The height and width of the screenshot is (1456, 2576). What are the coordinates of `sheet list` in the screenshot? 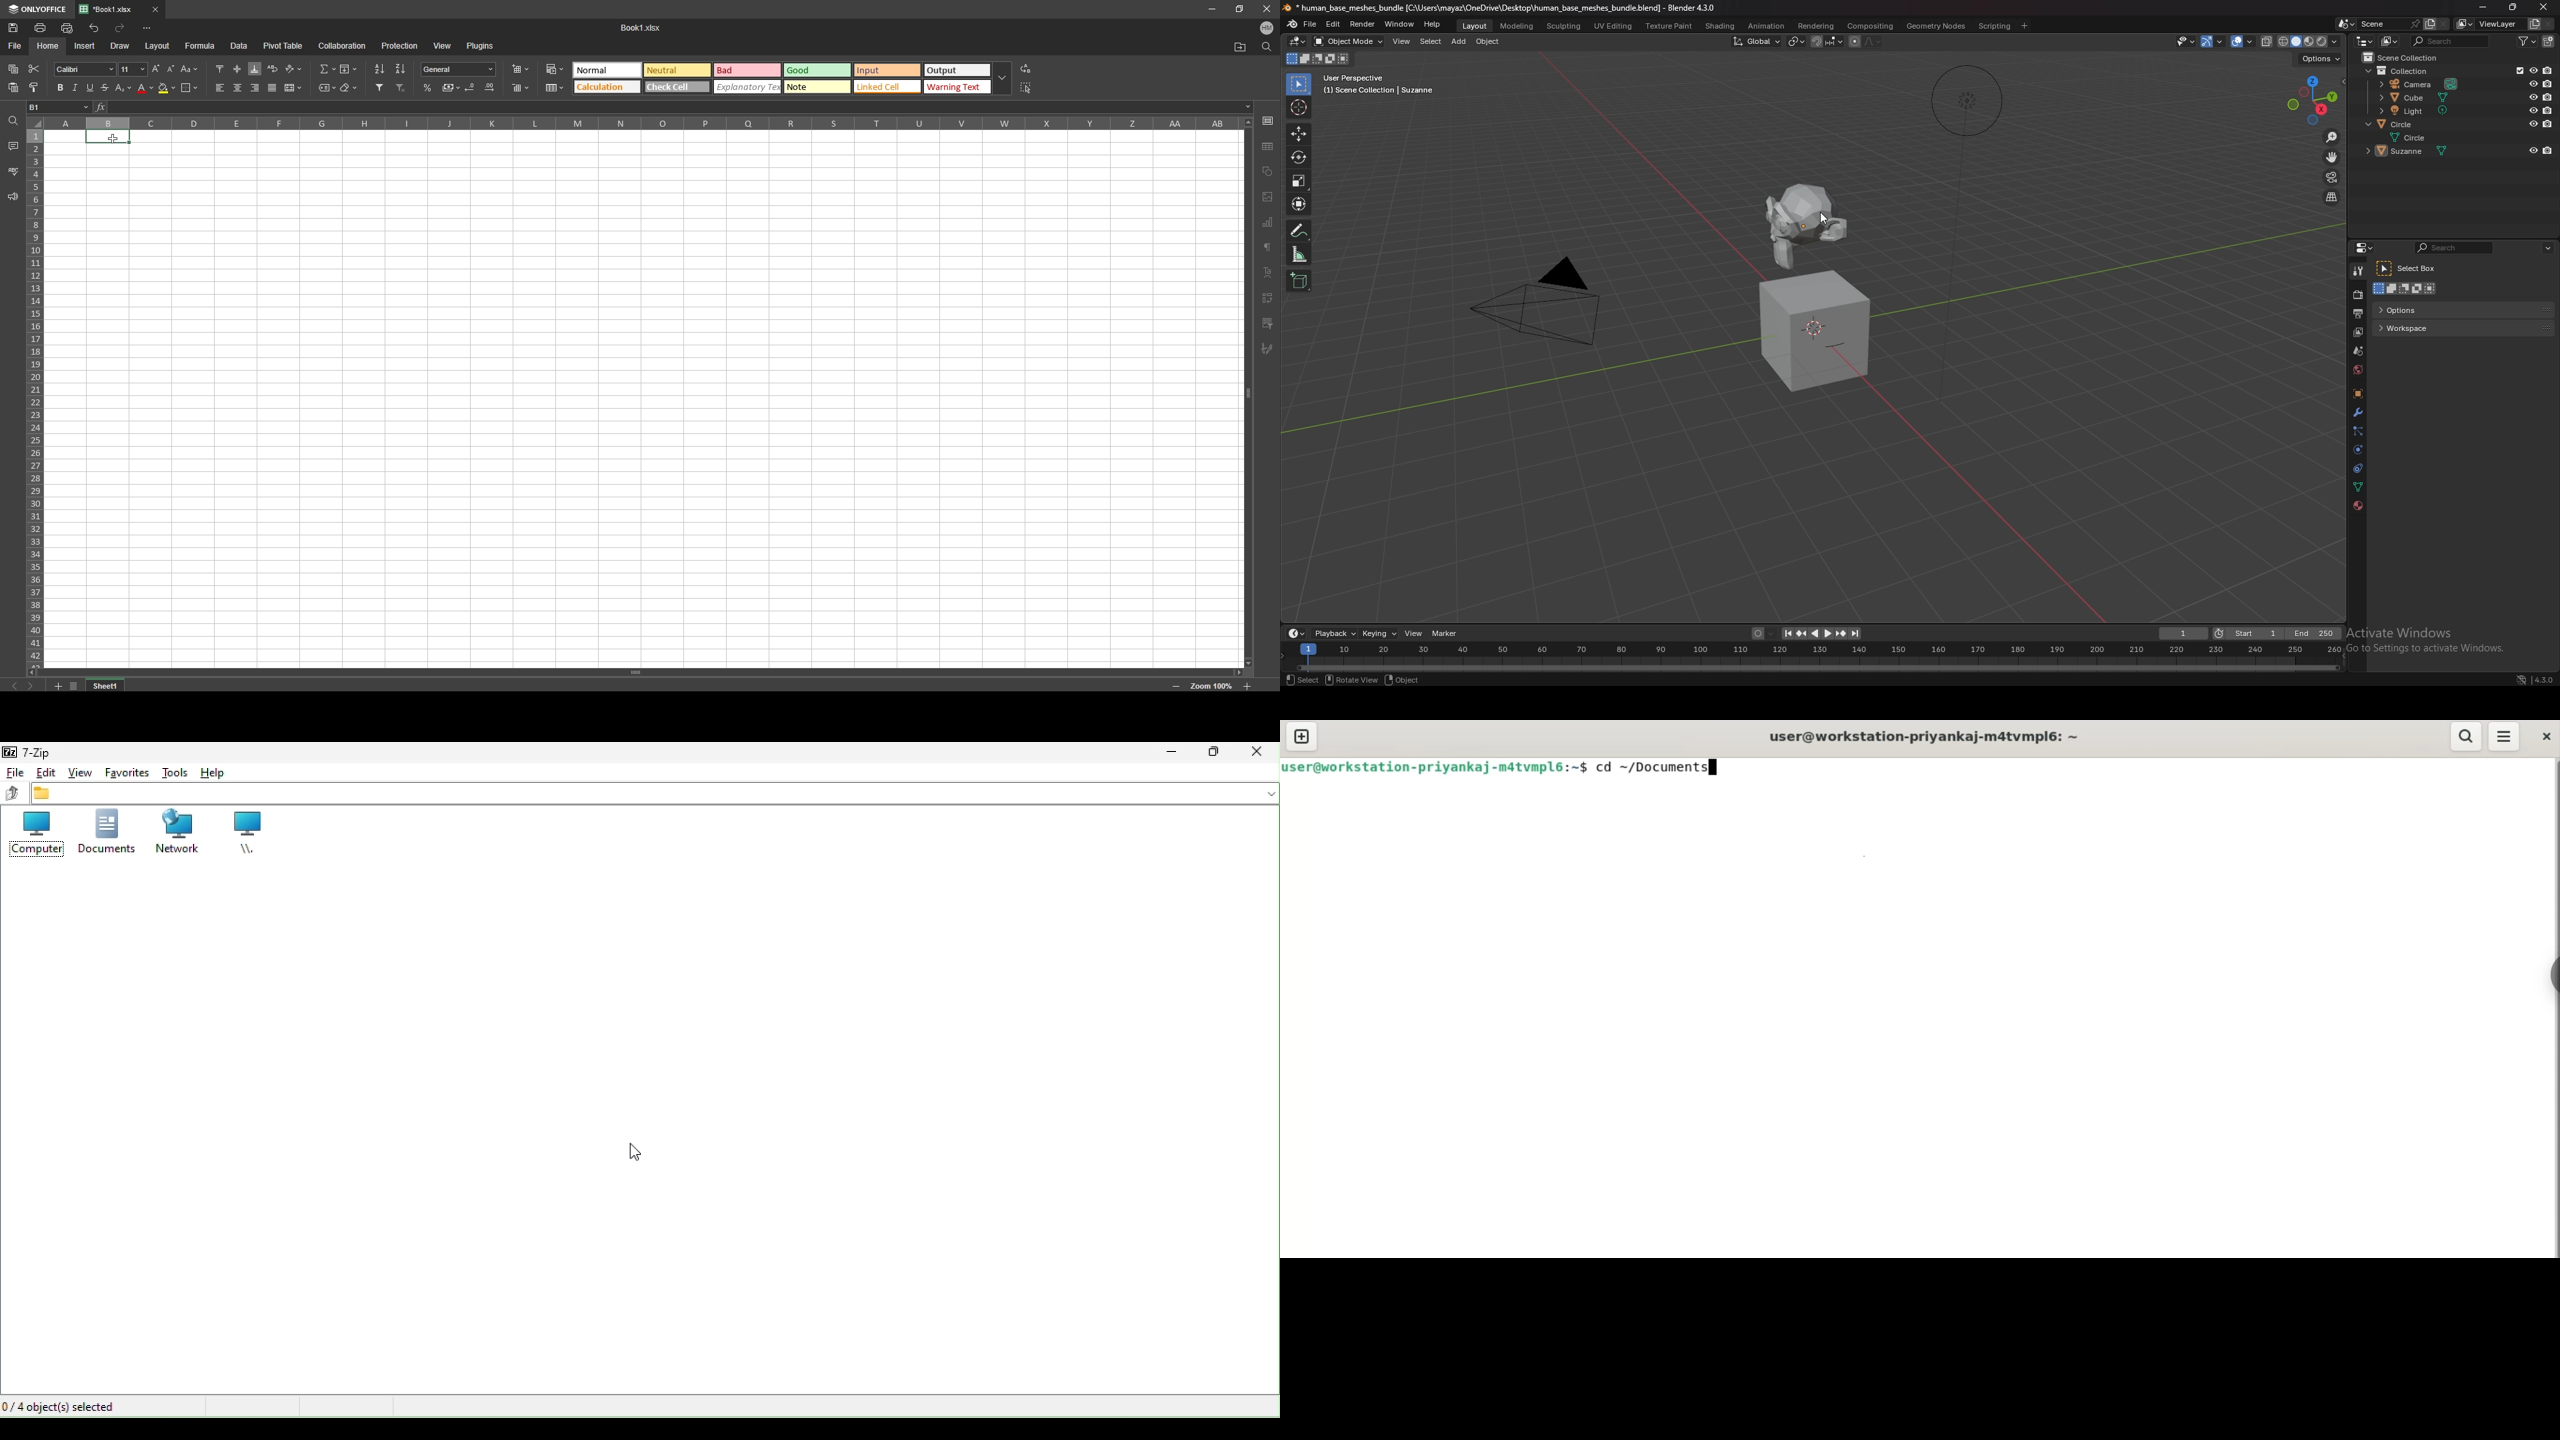 It's located at (73, 686).